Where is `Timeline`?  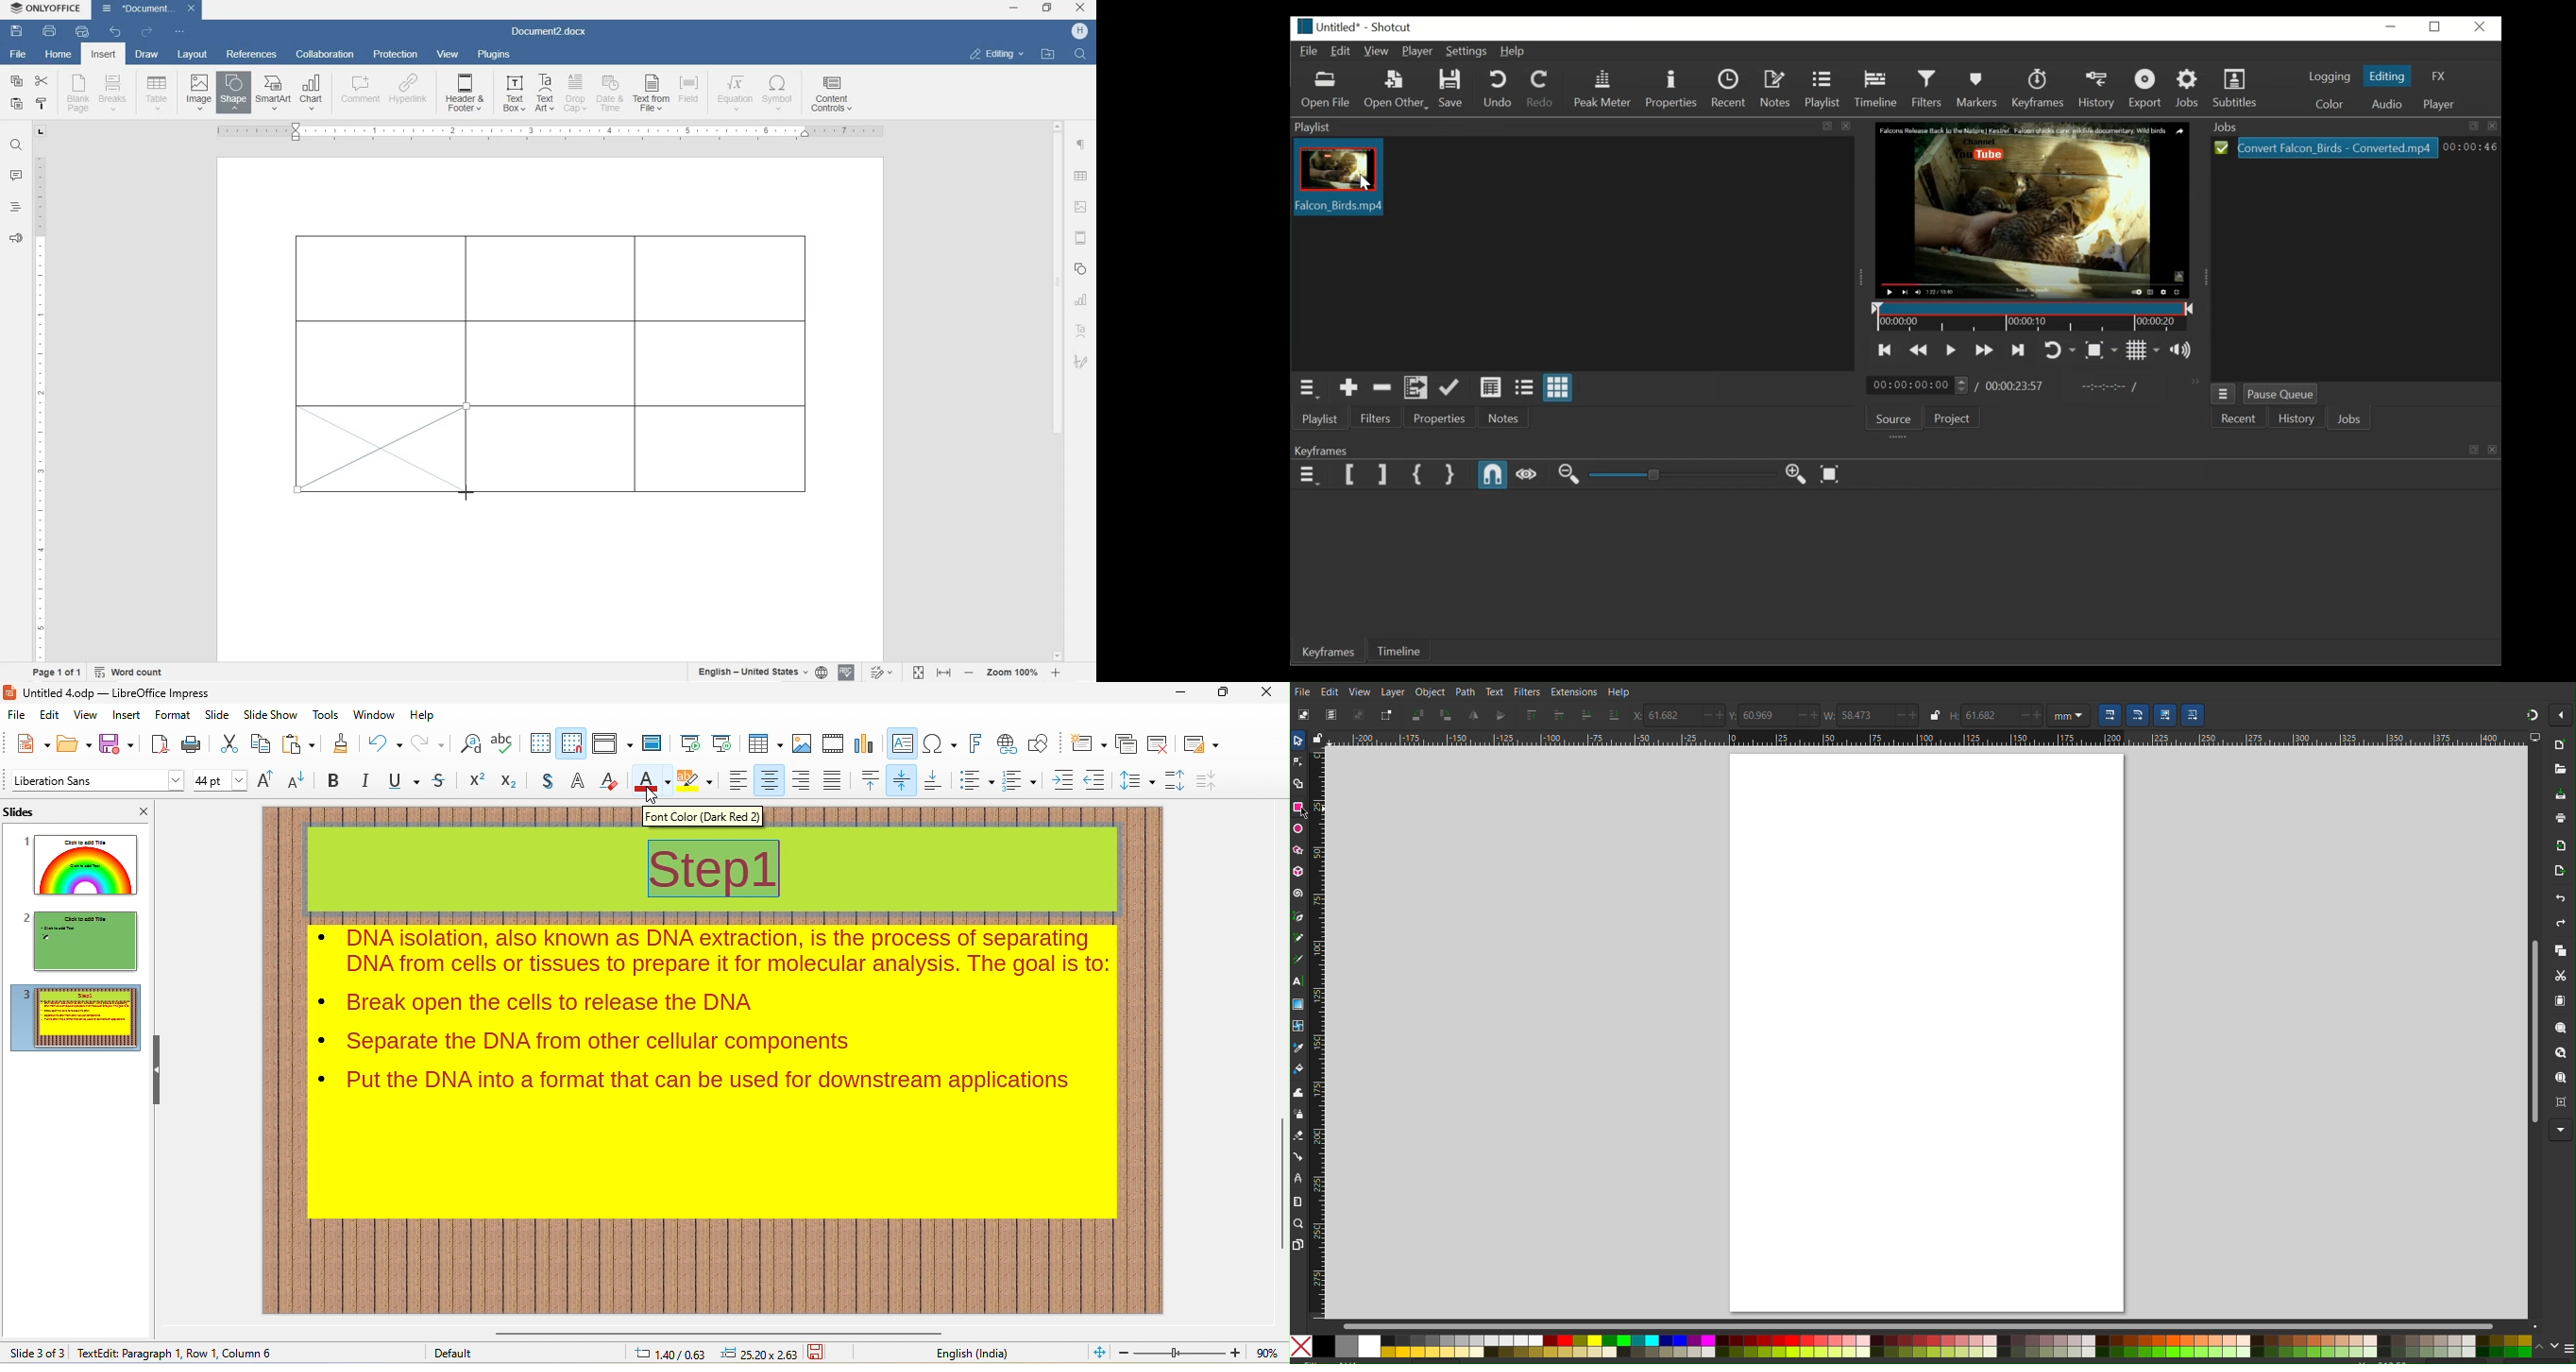
Timeline is located at coordinates (2029, 318).